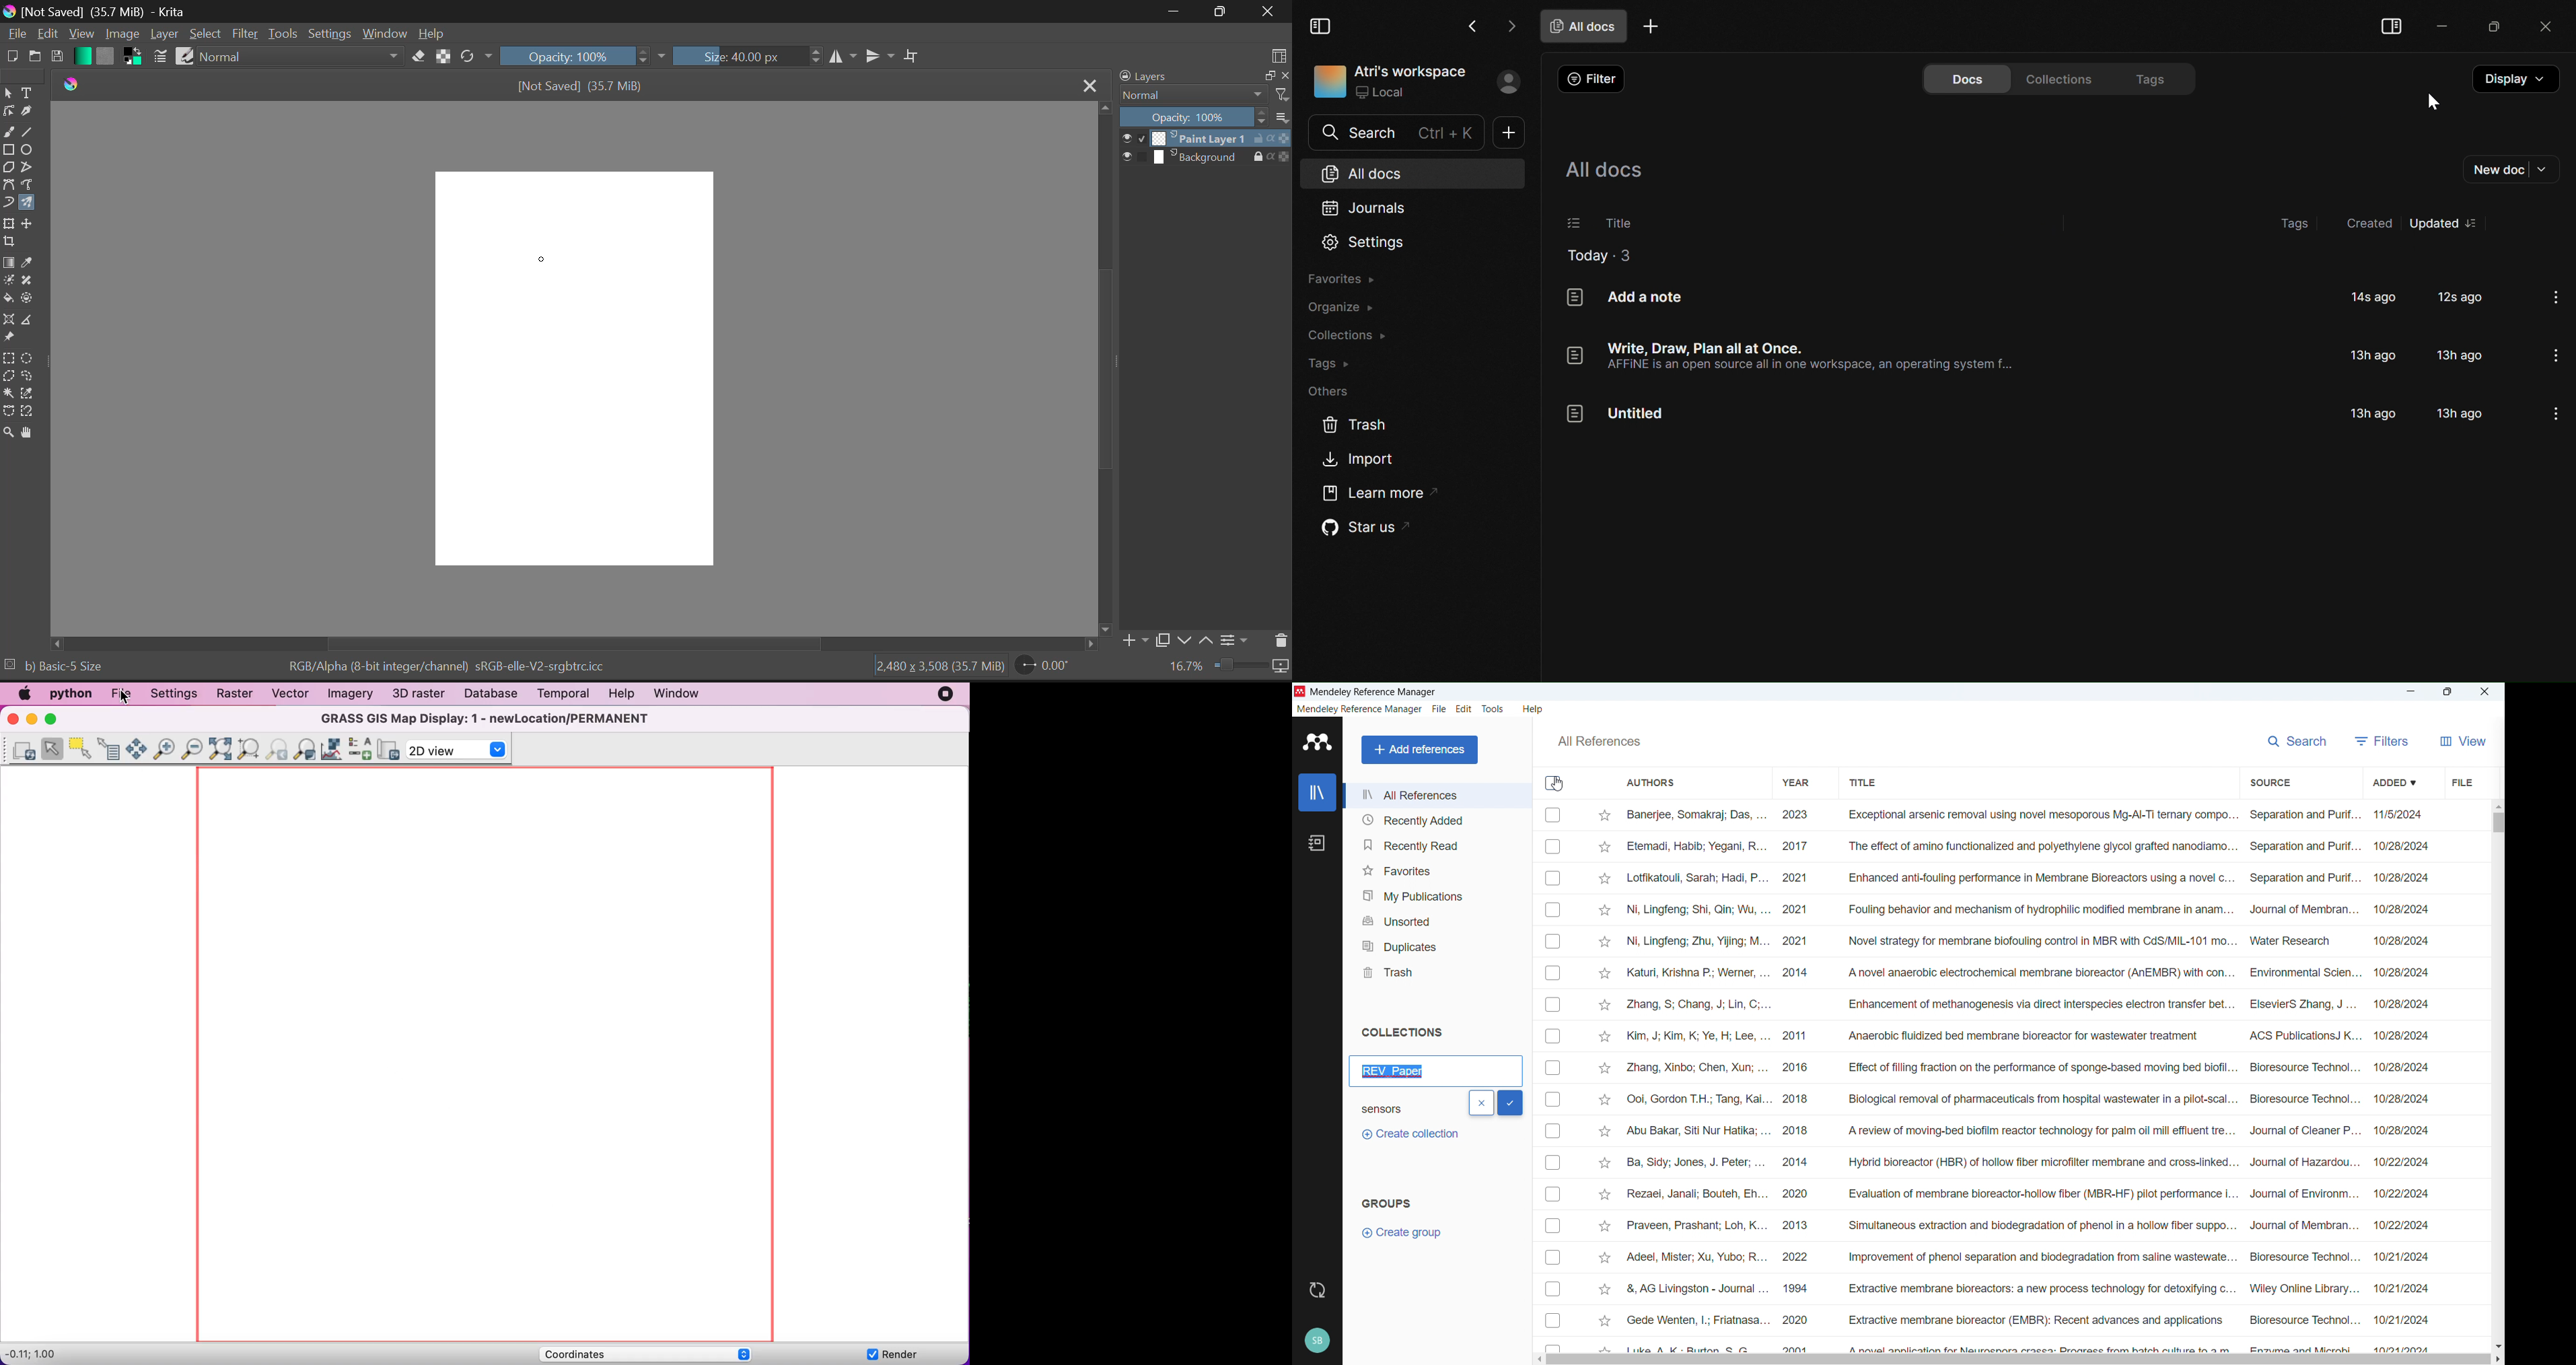 The width and height of the screenshot is (2576, 1372). What do you see at coordinates (2028, 1130) in the screenshot?
I see `Abu Bakar, Siti Nur Hatika; ... 2018 A review of moving-bed biofilm reactor technology for palm oil mill effluent tre... Journal of Cleaner P... 10/28/2024` at bounding box center [2028, 1130].